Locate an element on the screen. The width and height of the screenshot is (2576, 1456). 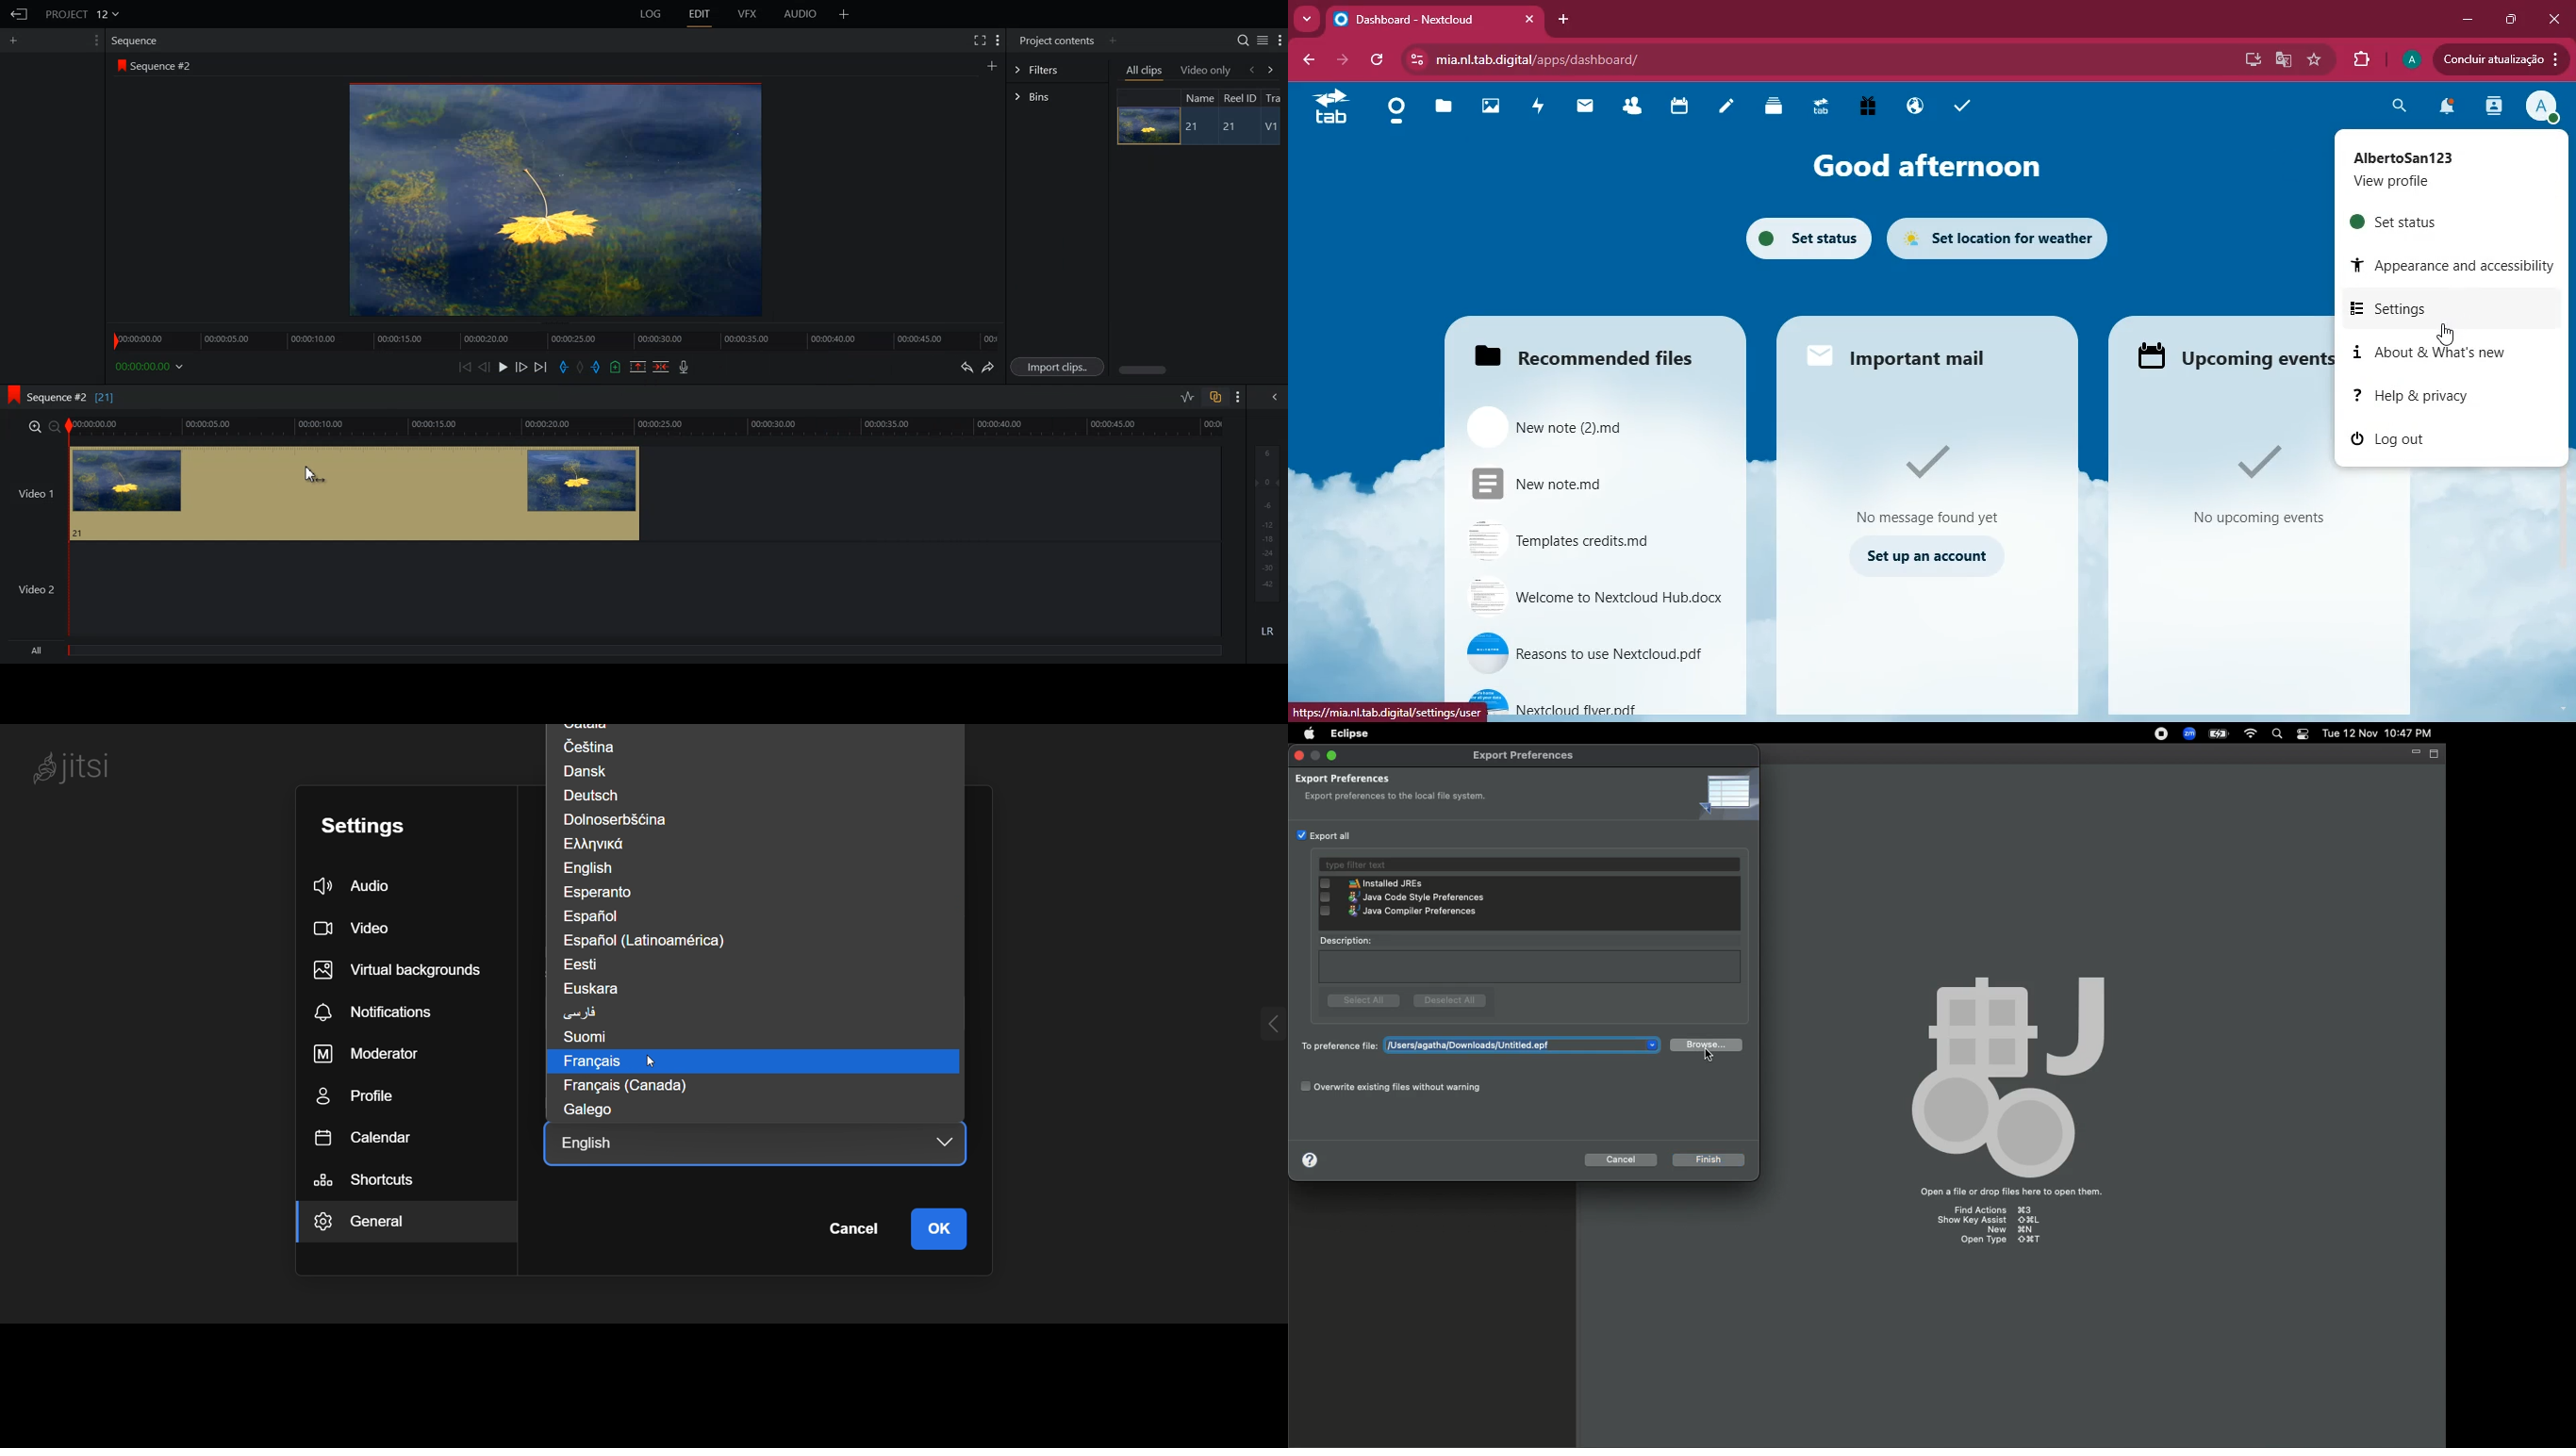
No upcoming events is located at coordinates (2240, 476).